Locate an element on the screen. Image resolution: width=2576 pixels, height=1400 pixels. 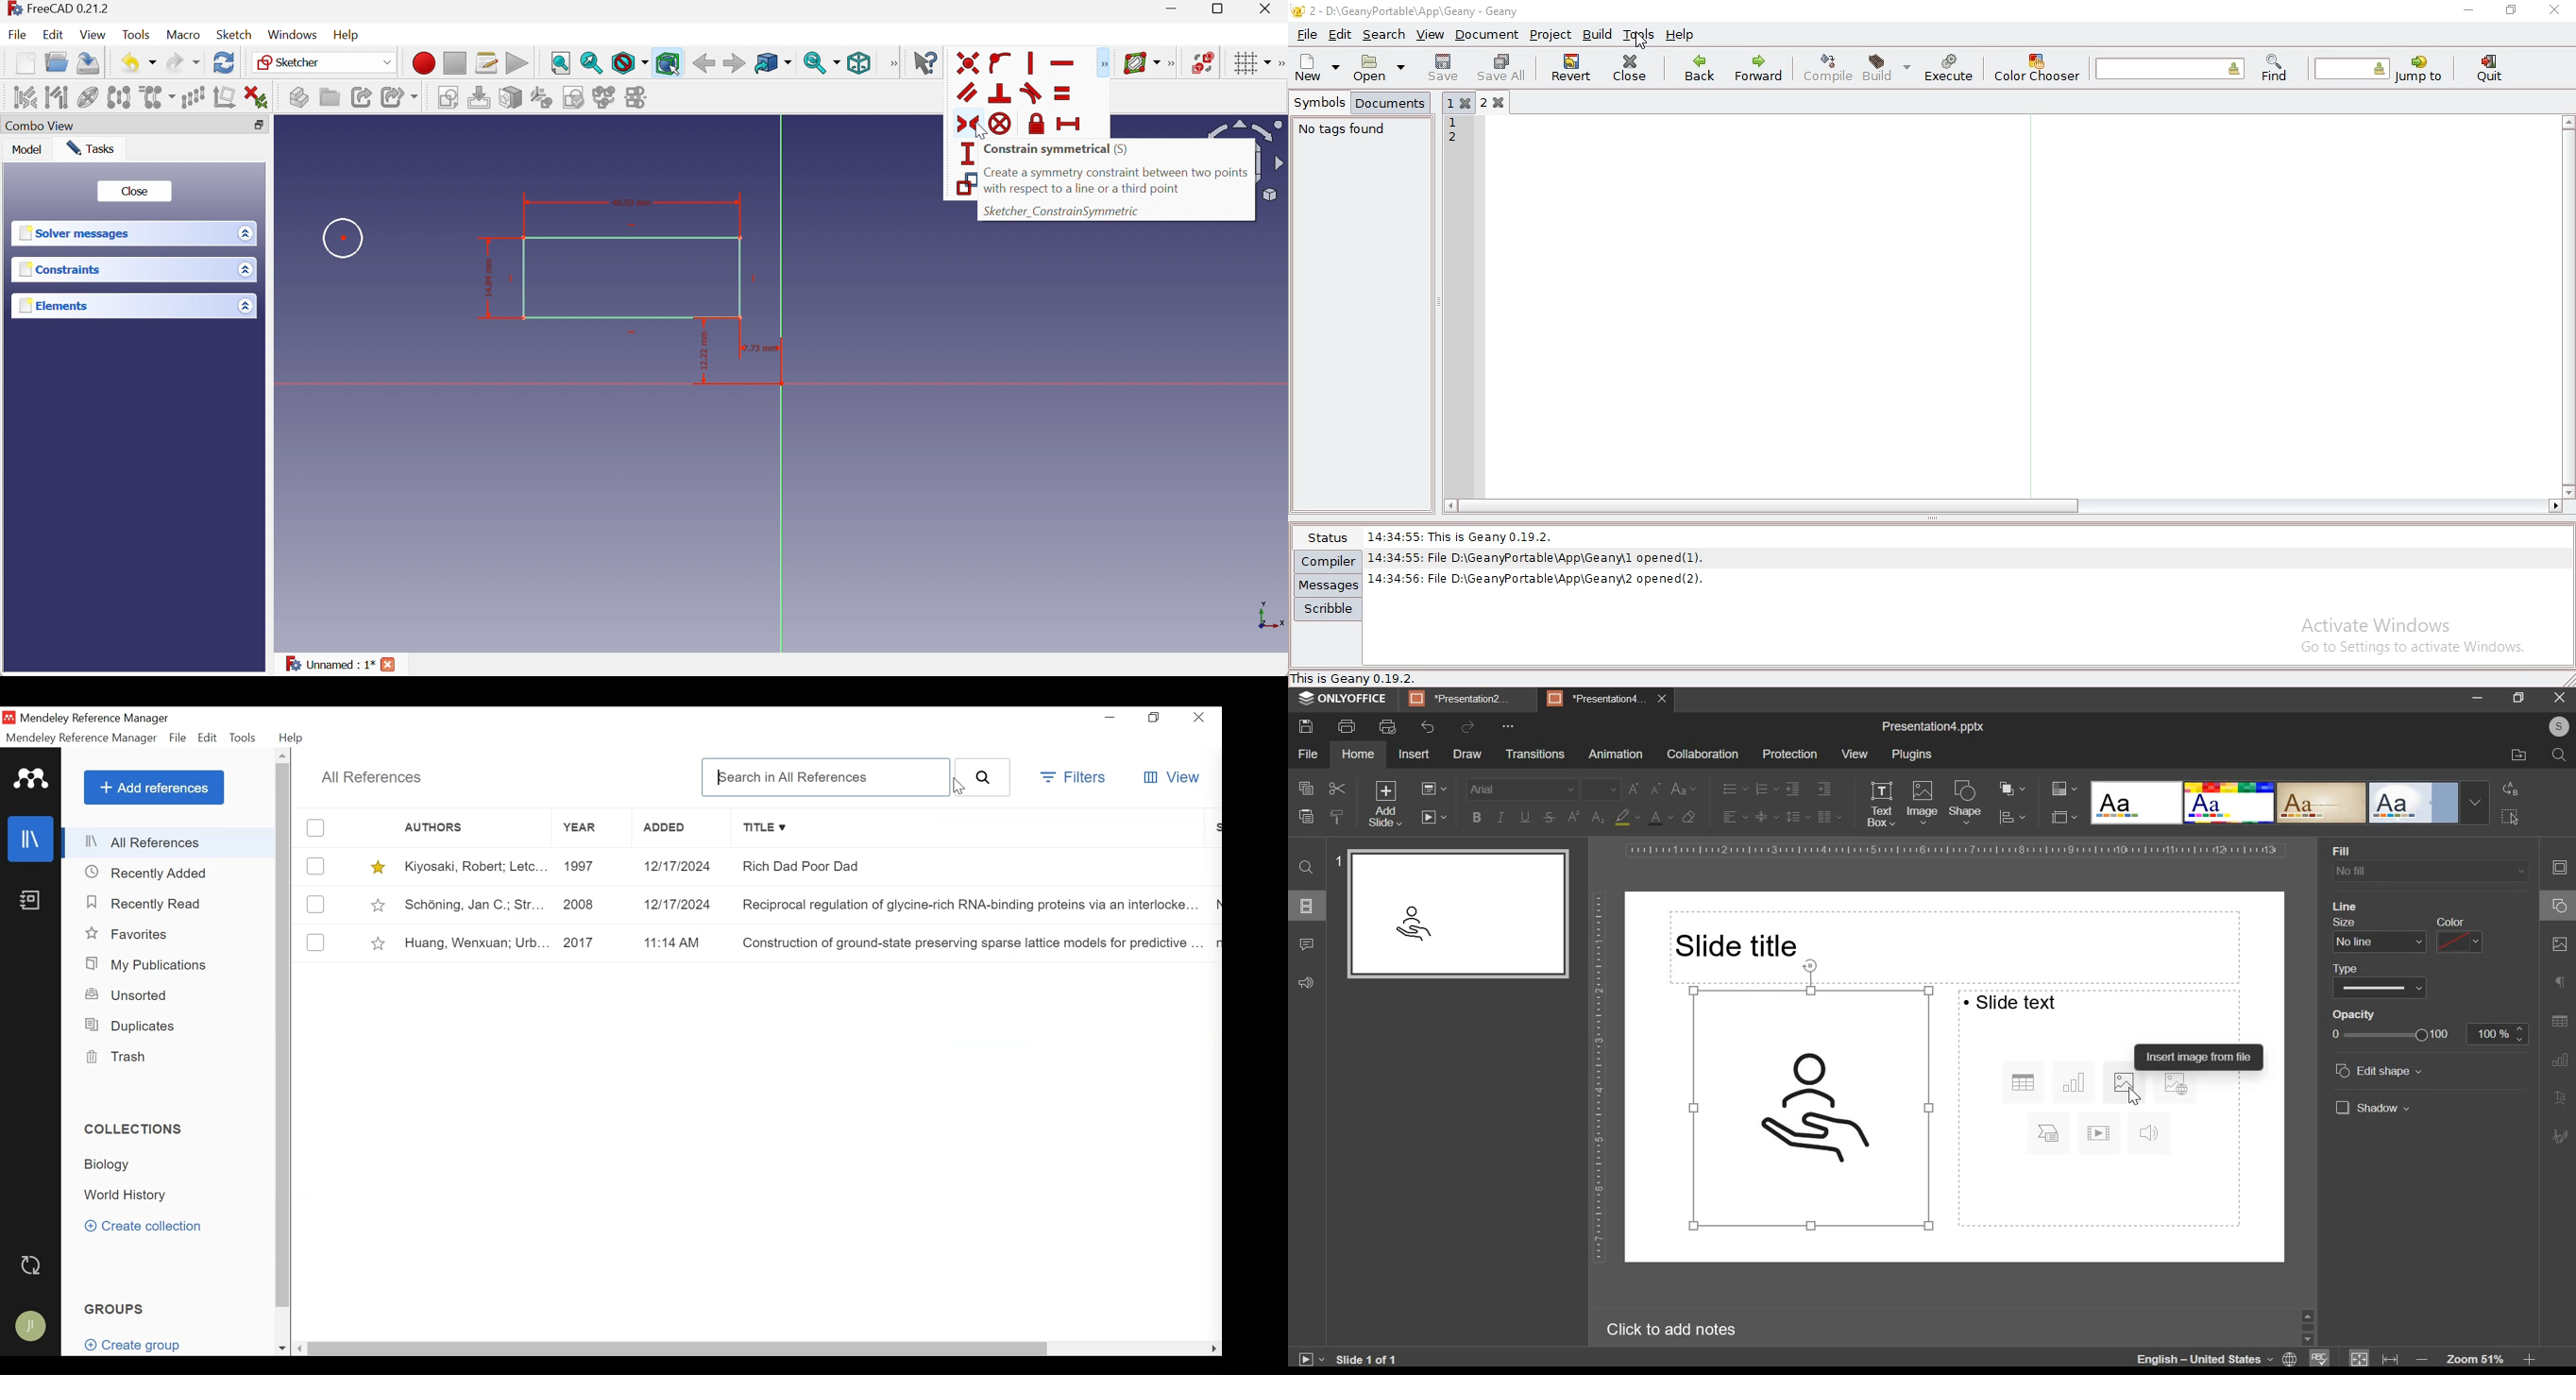
Tools is located at coordinates (243, 737).